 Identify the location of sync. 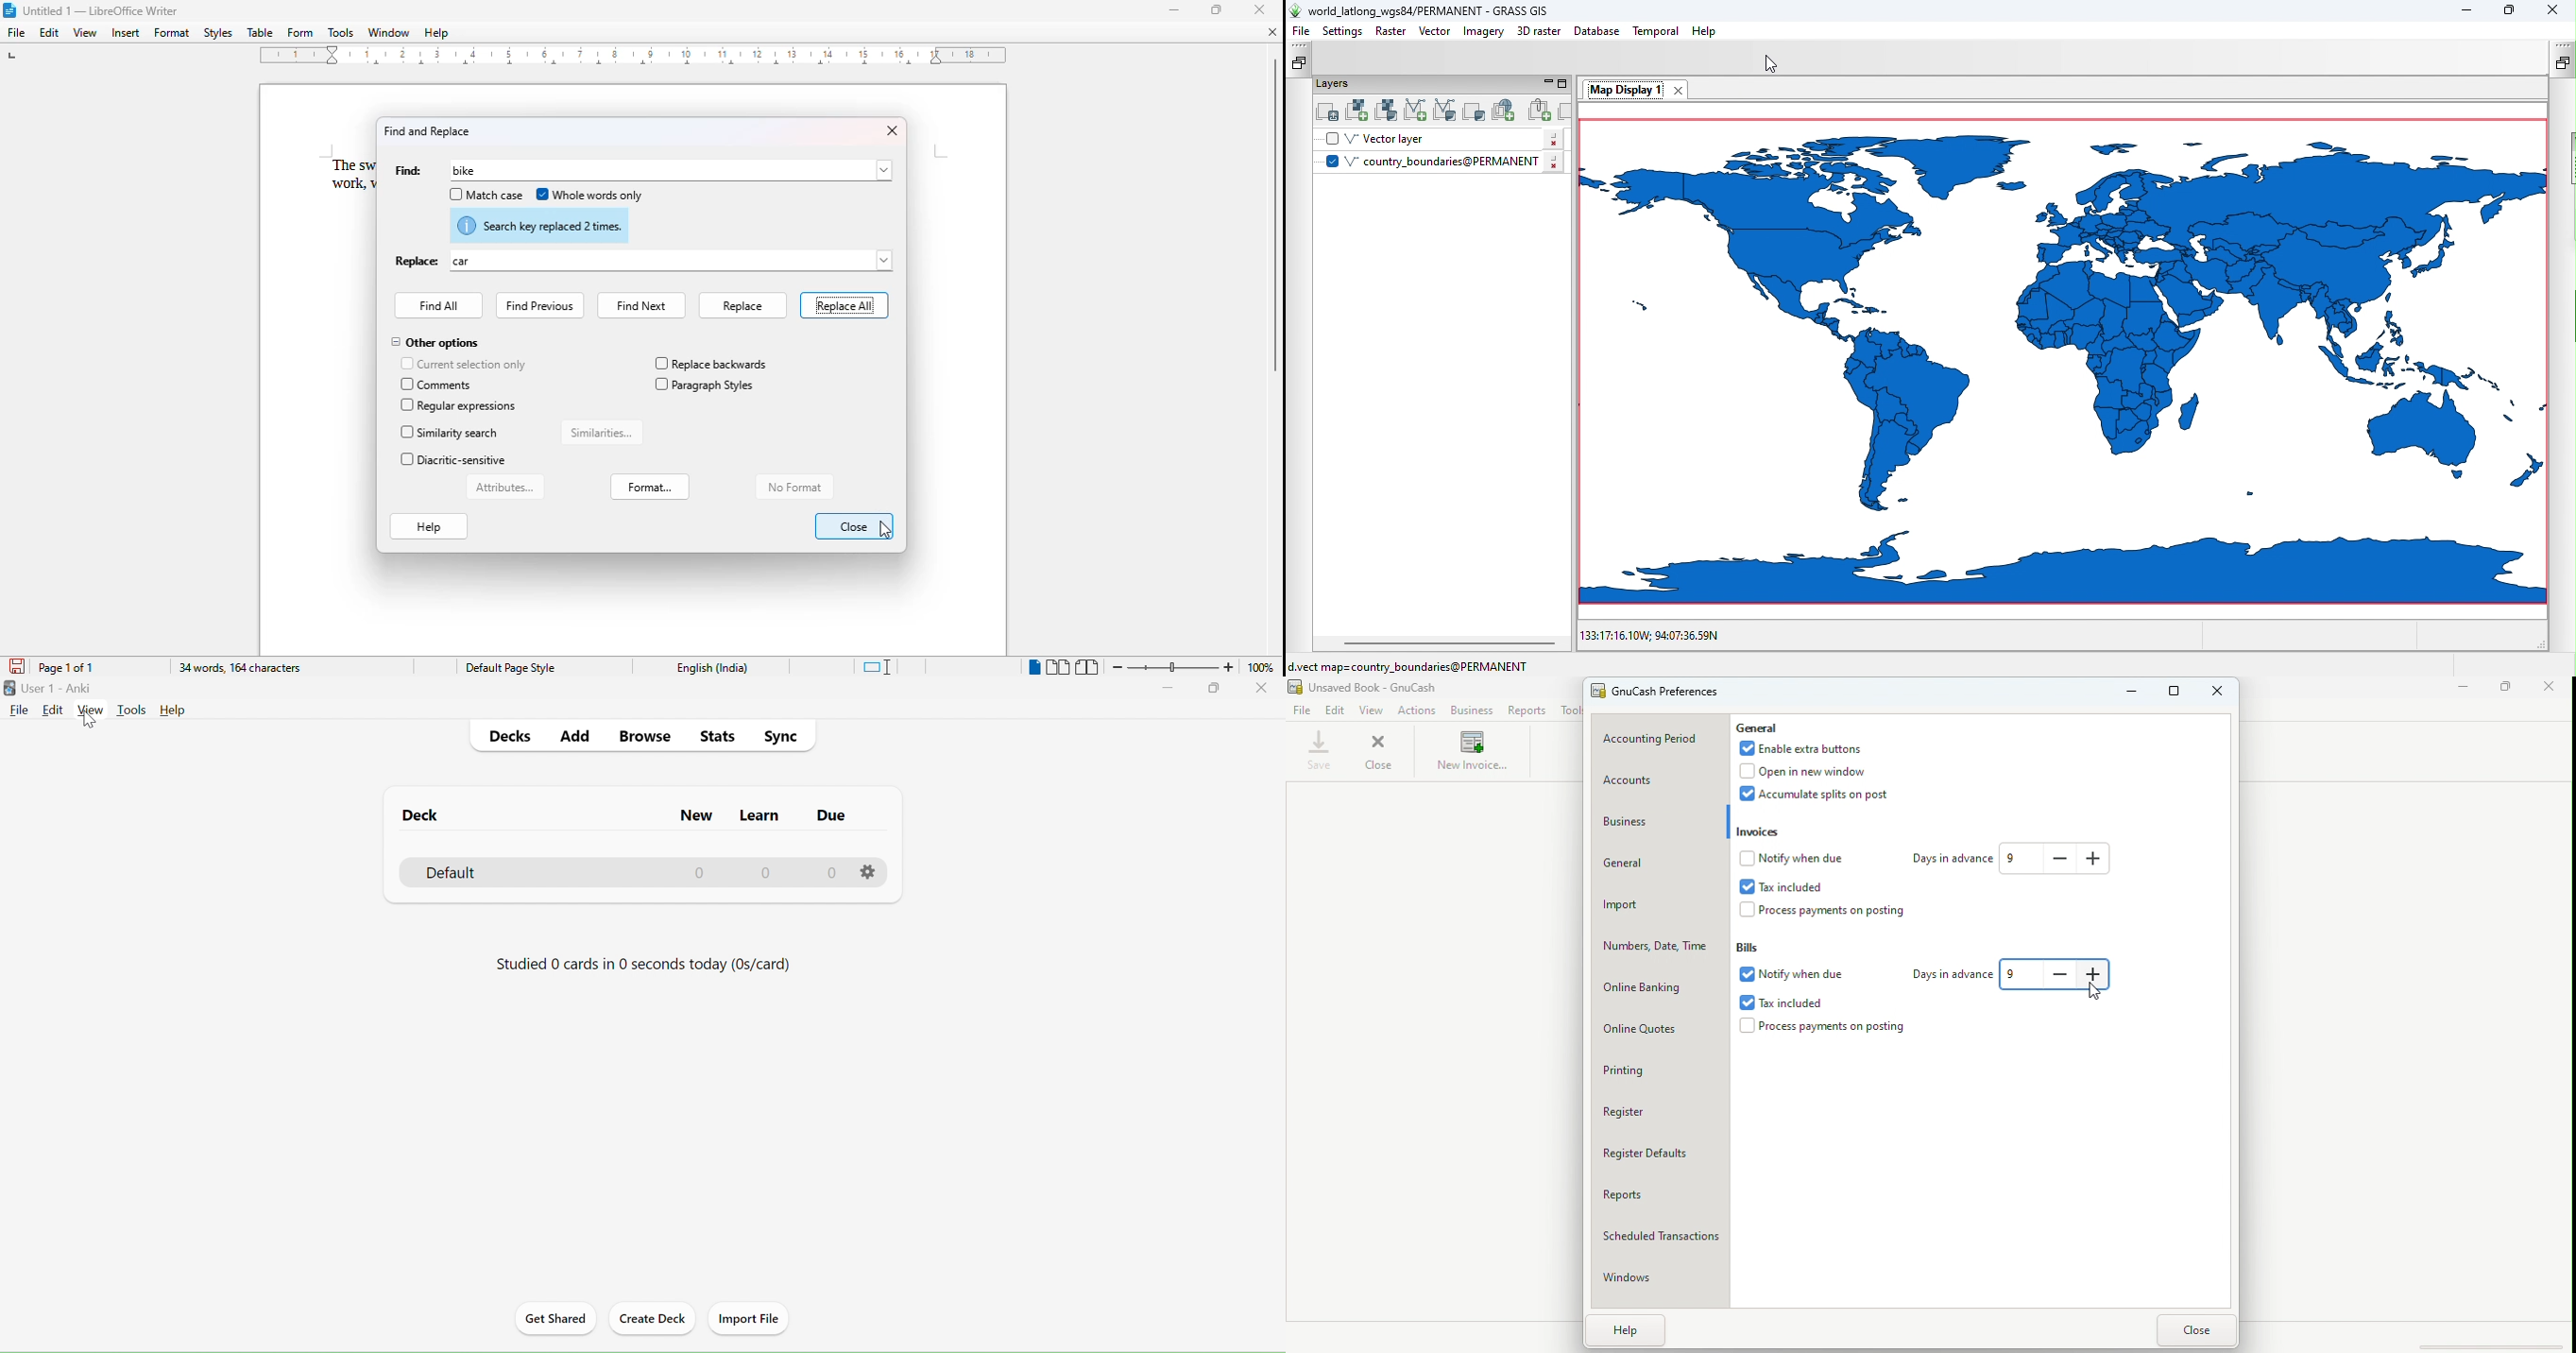
(780, 736).